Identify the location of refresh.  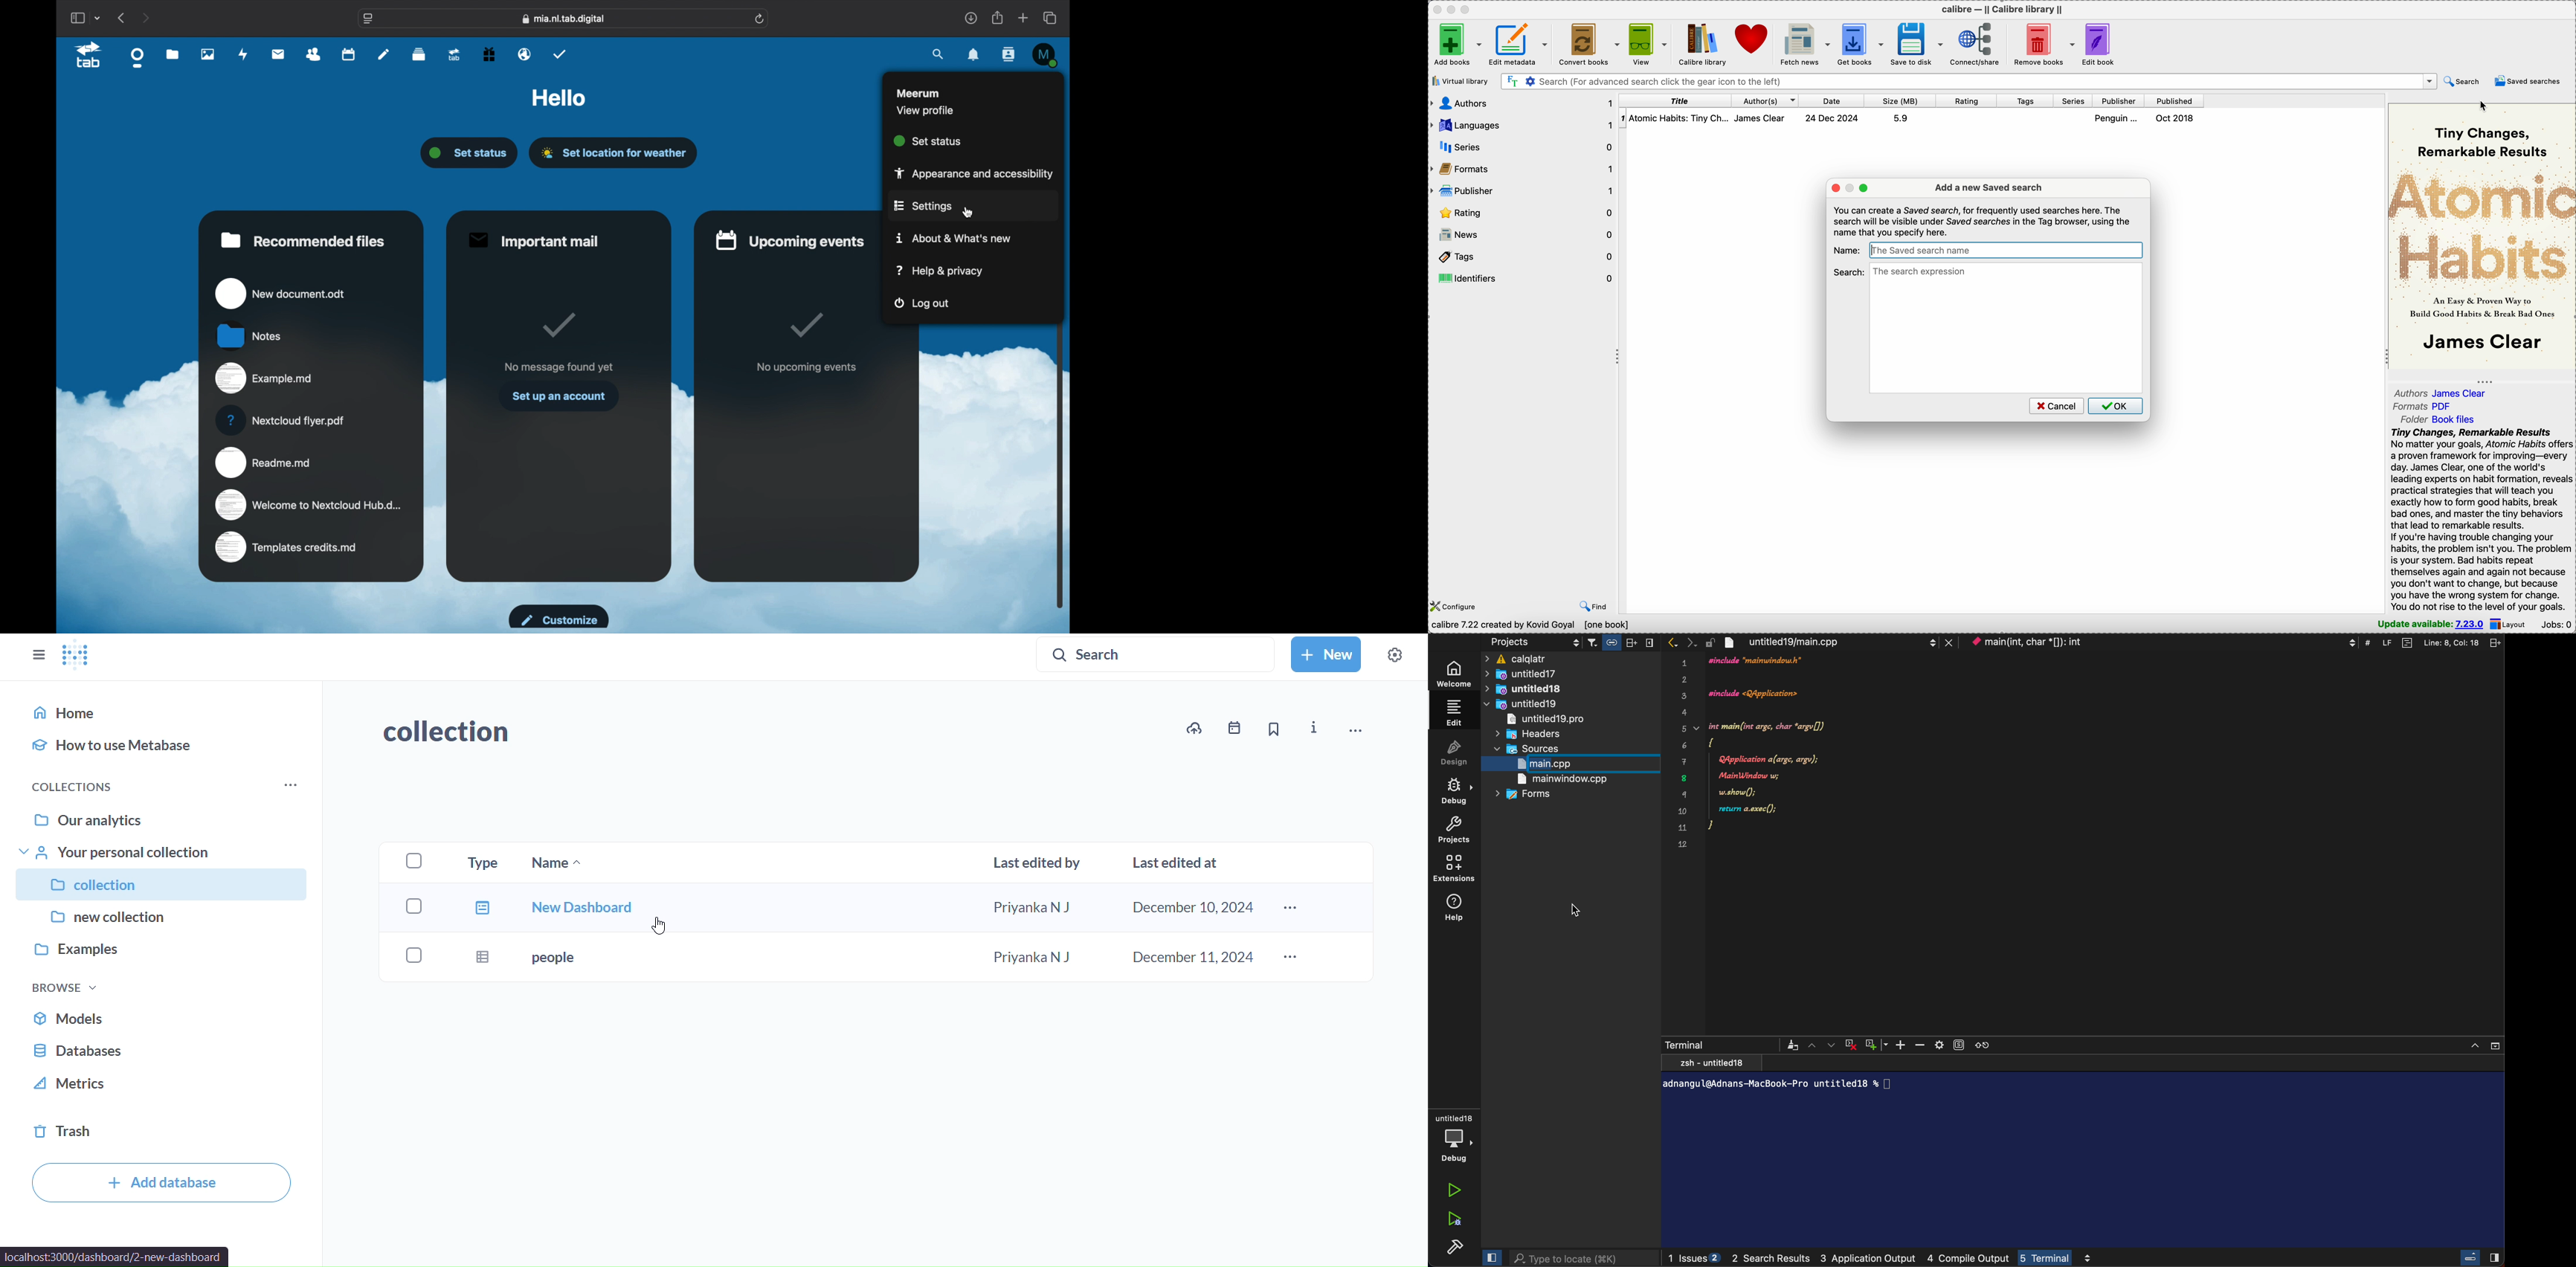
(761, 19).